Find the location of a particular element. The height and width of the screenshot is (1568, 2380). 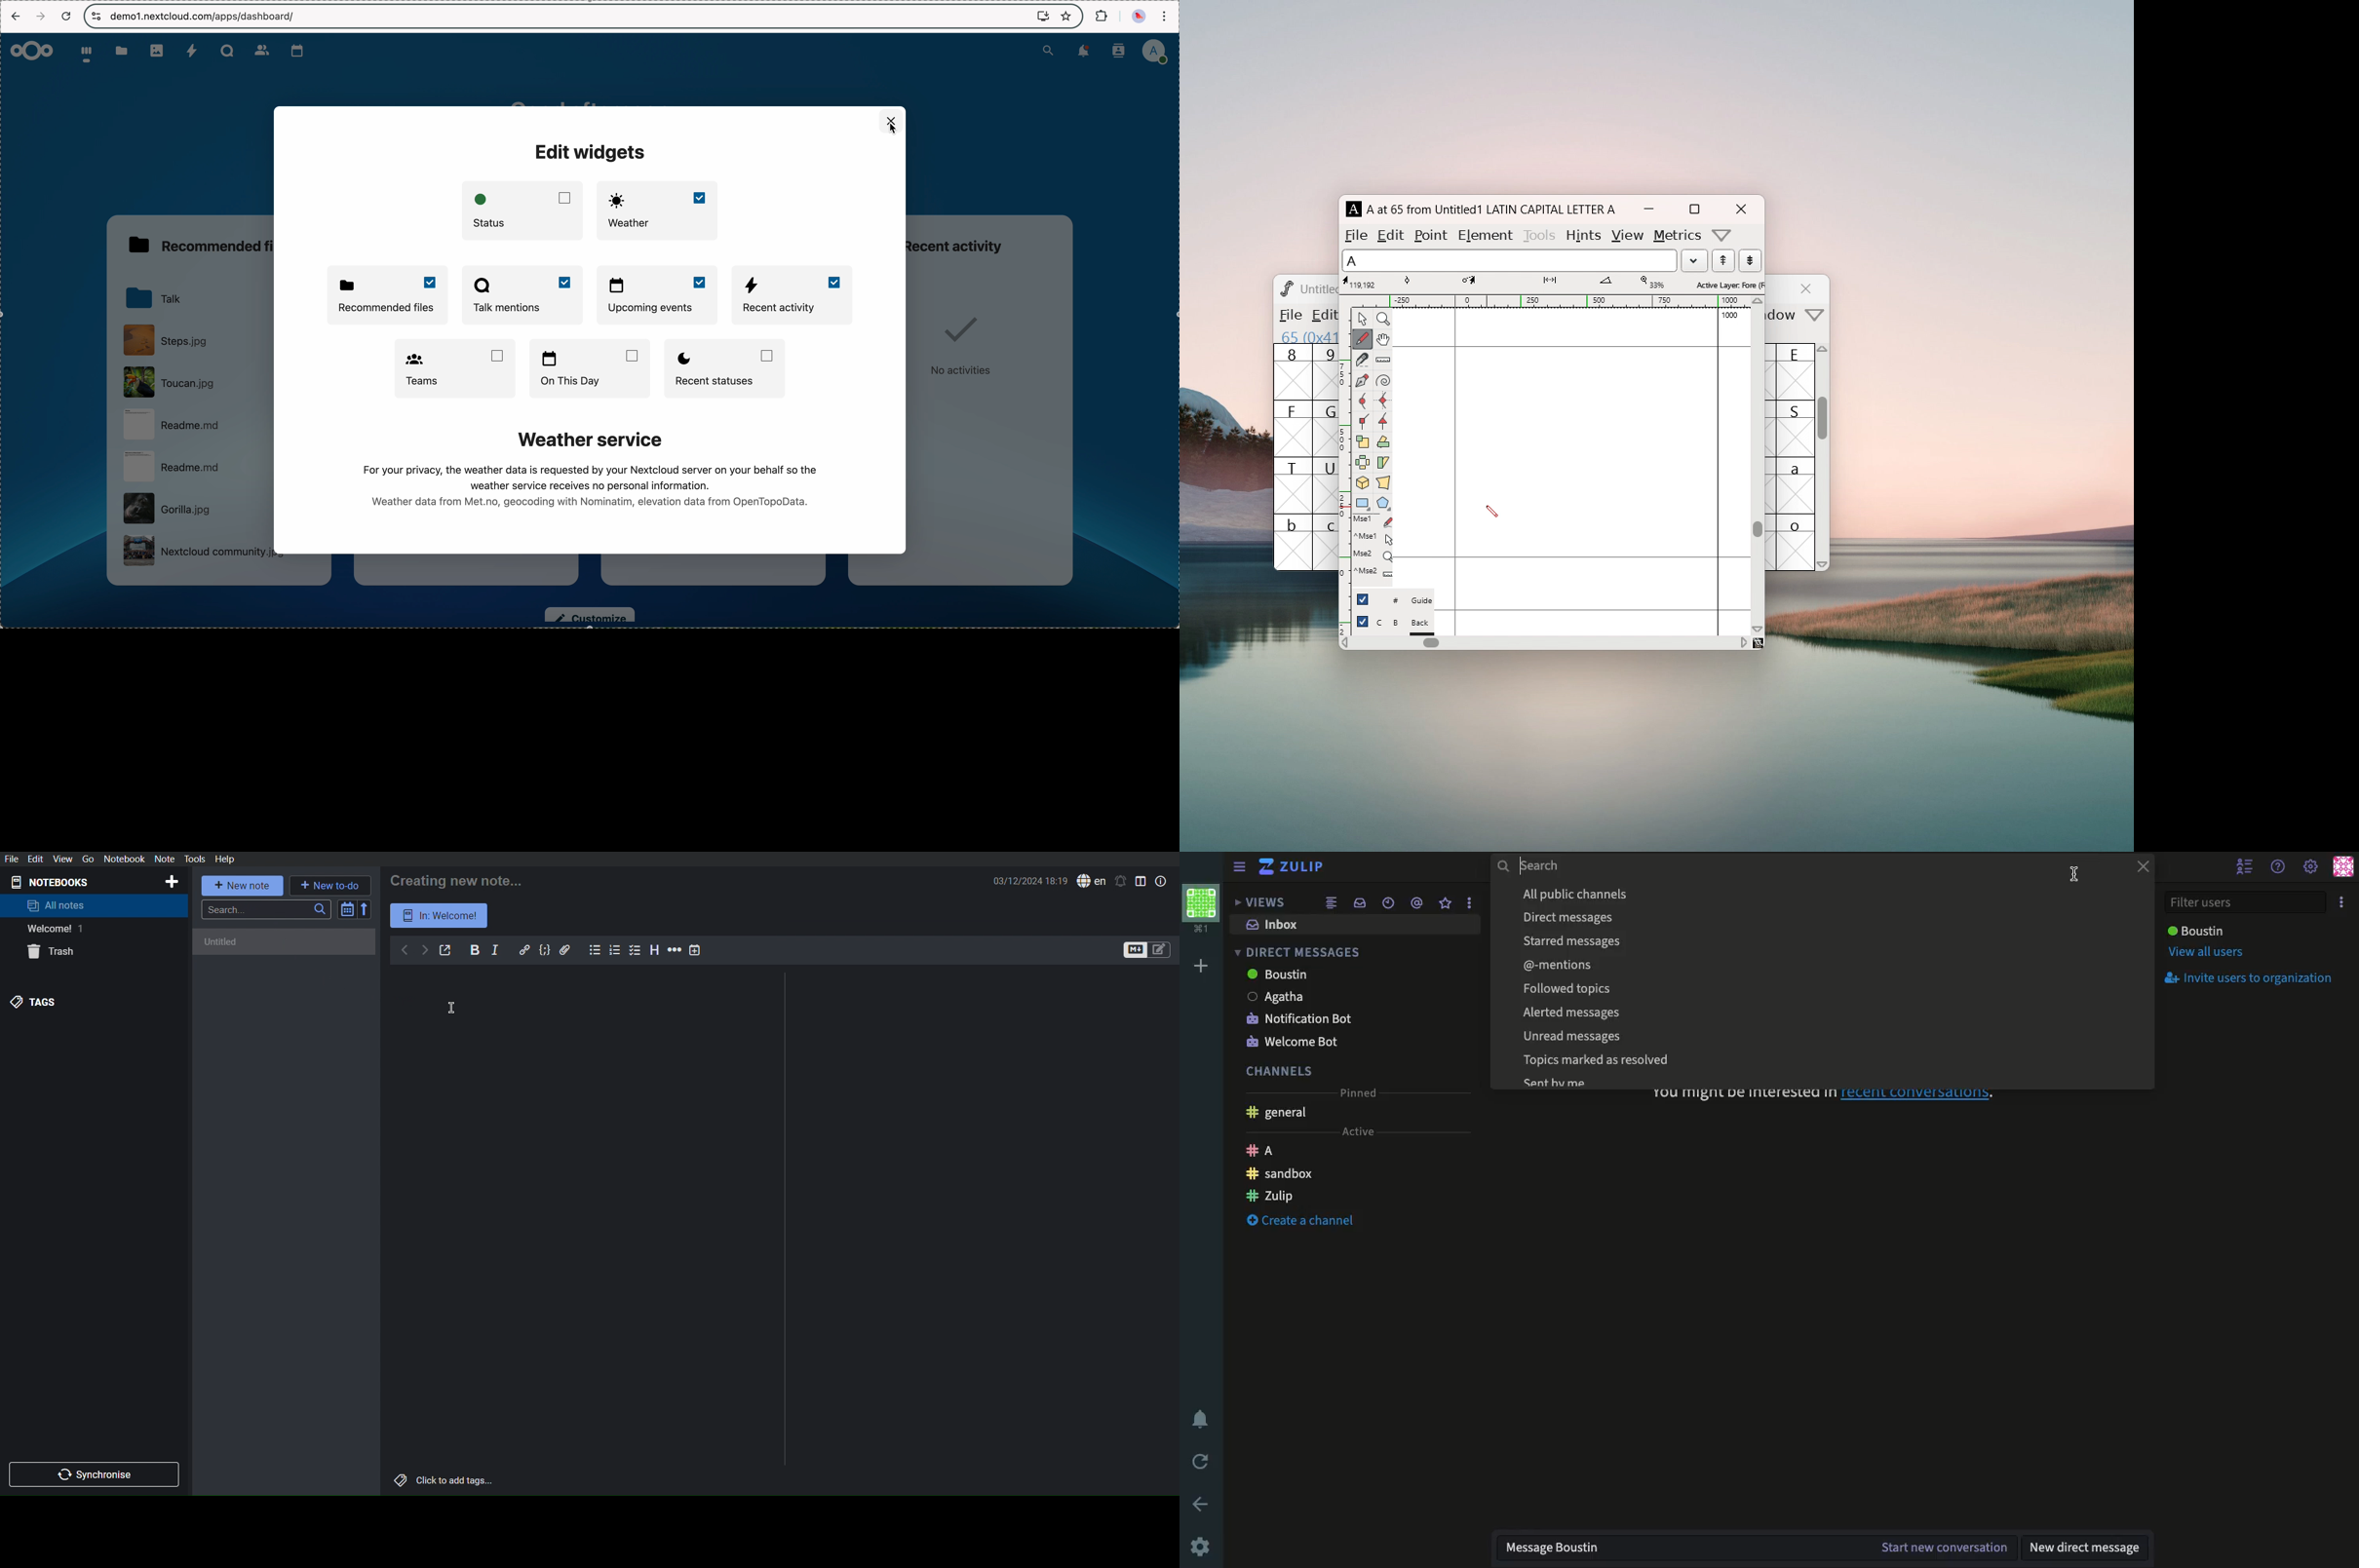

Italics is located at coordinates (496, 950).